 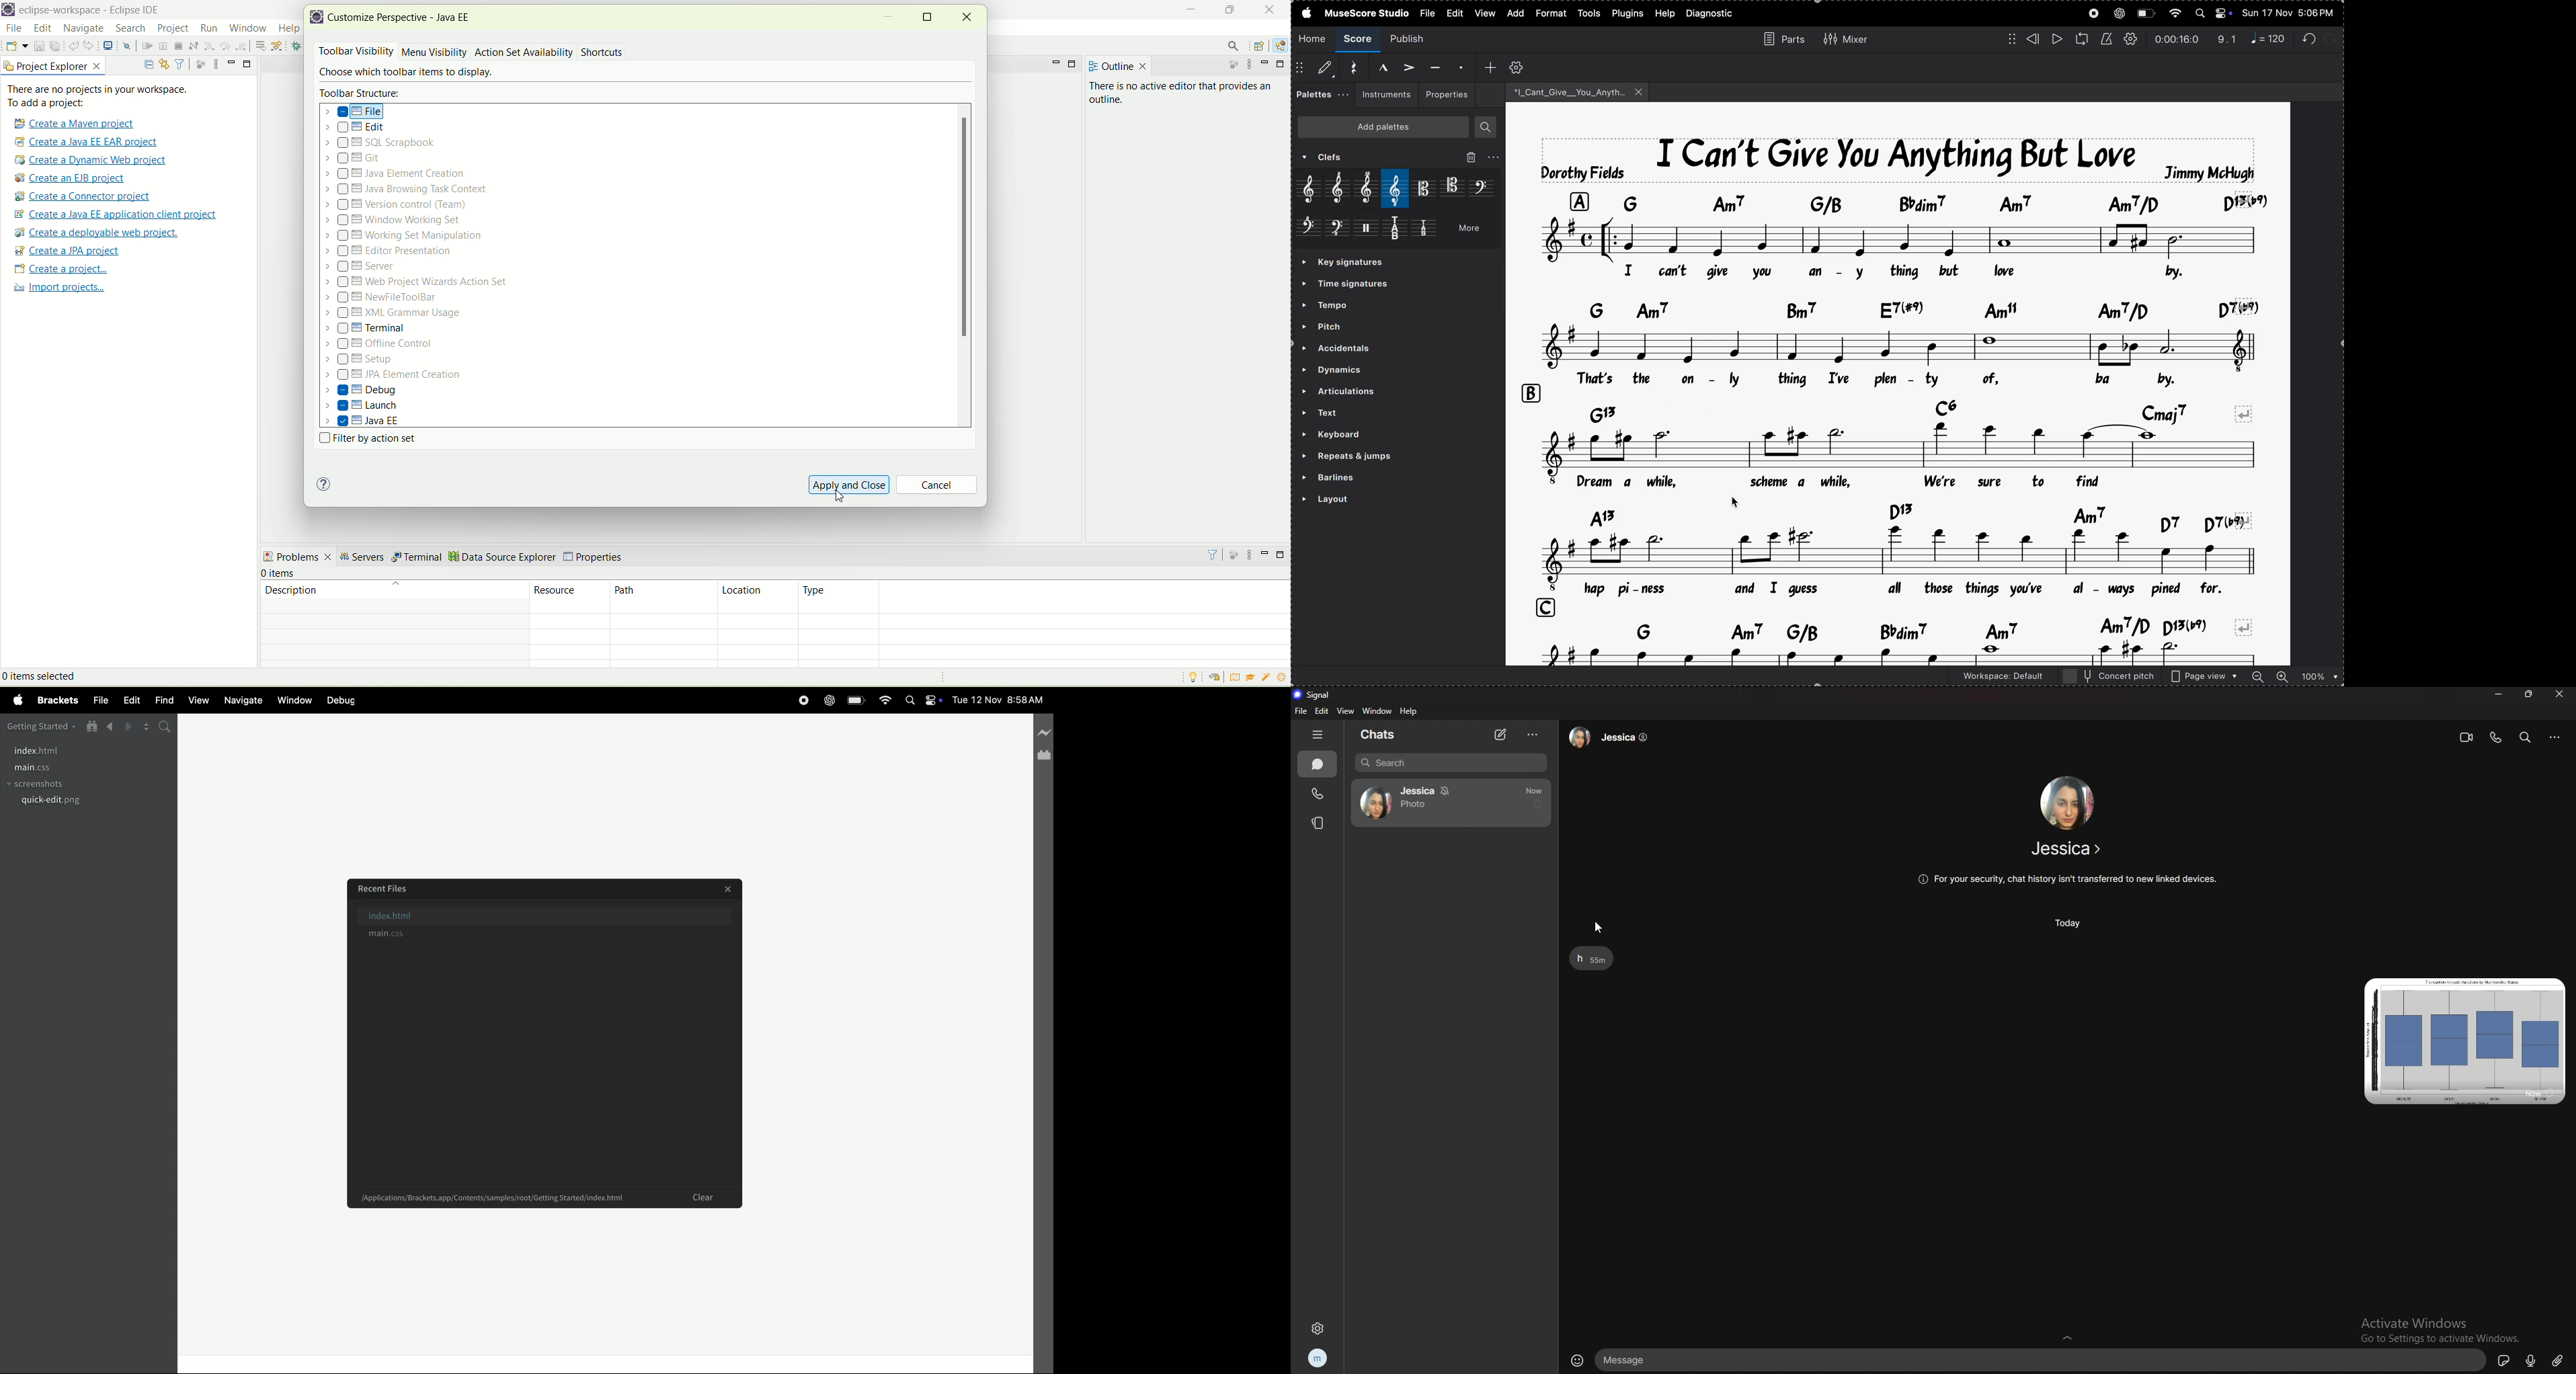 I want to click on index html, so click(x=551, y=915).